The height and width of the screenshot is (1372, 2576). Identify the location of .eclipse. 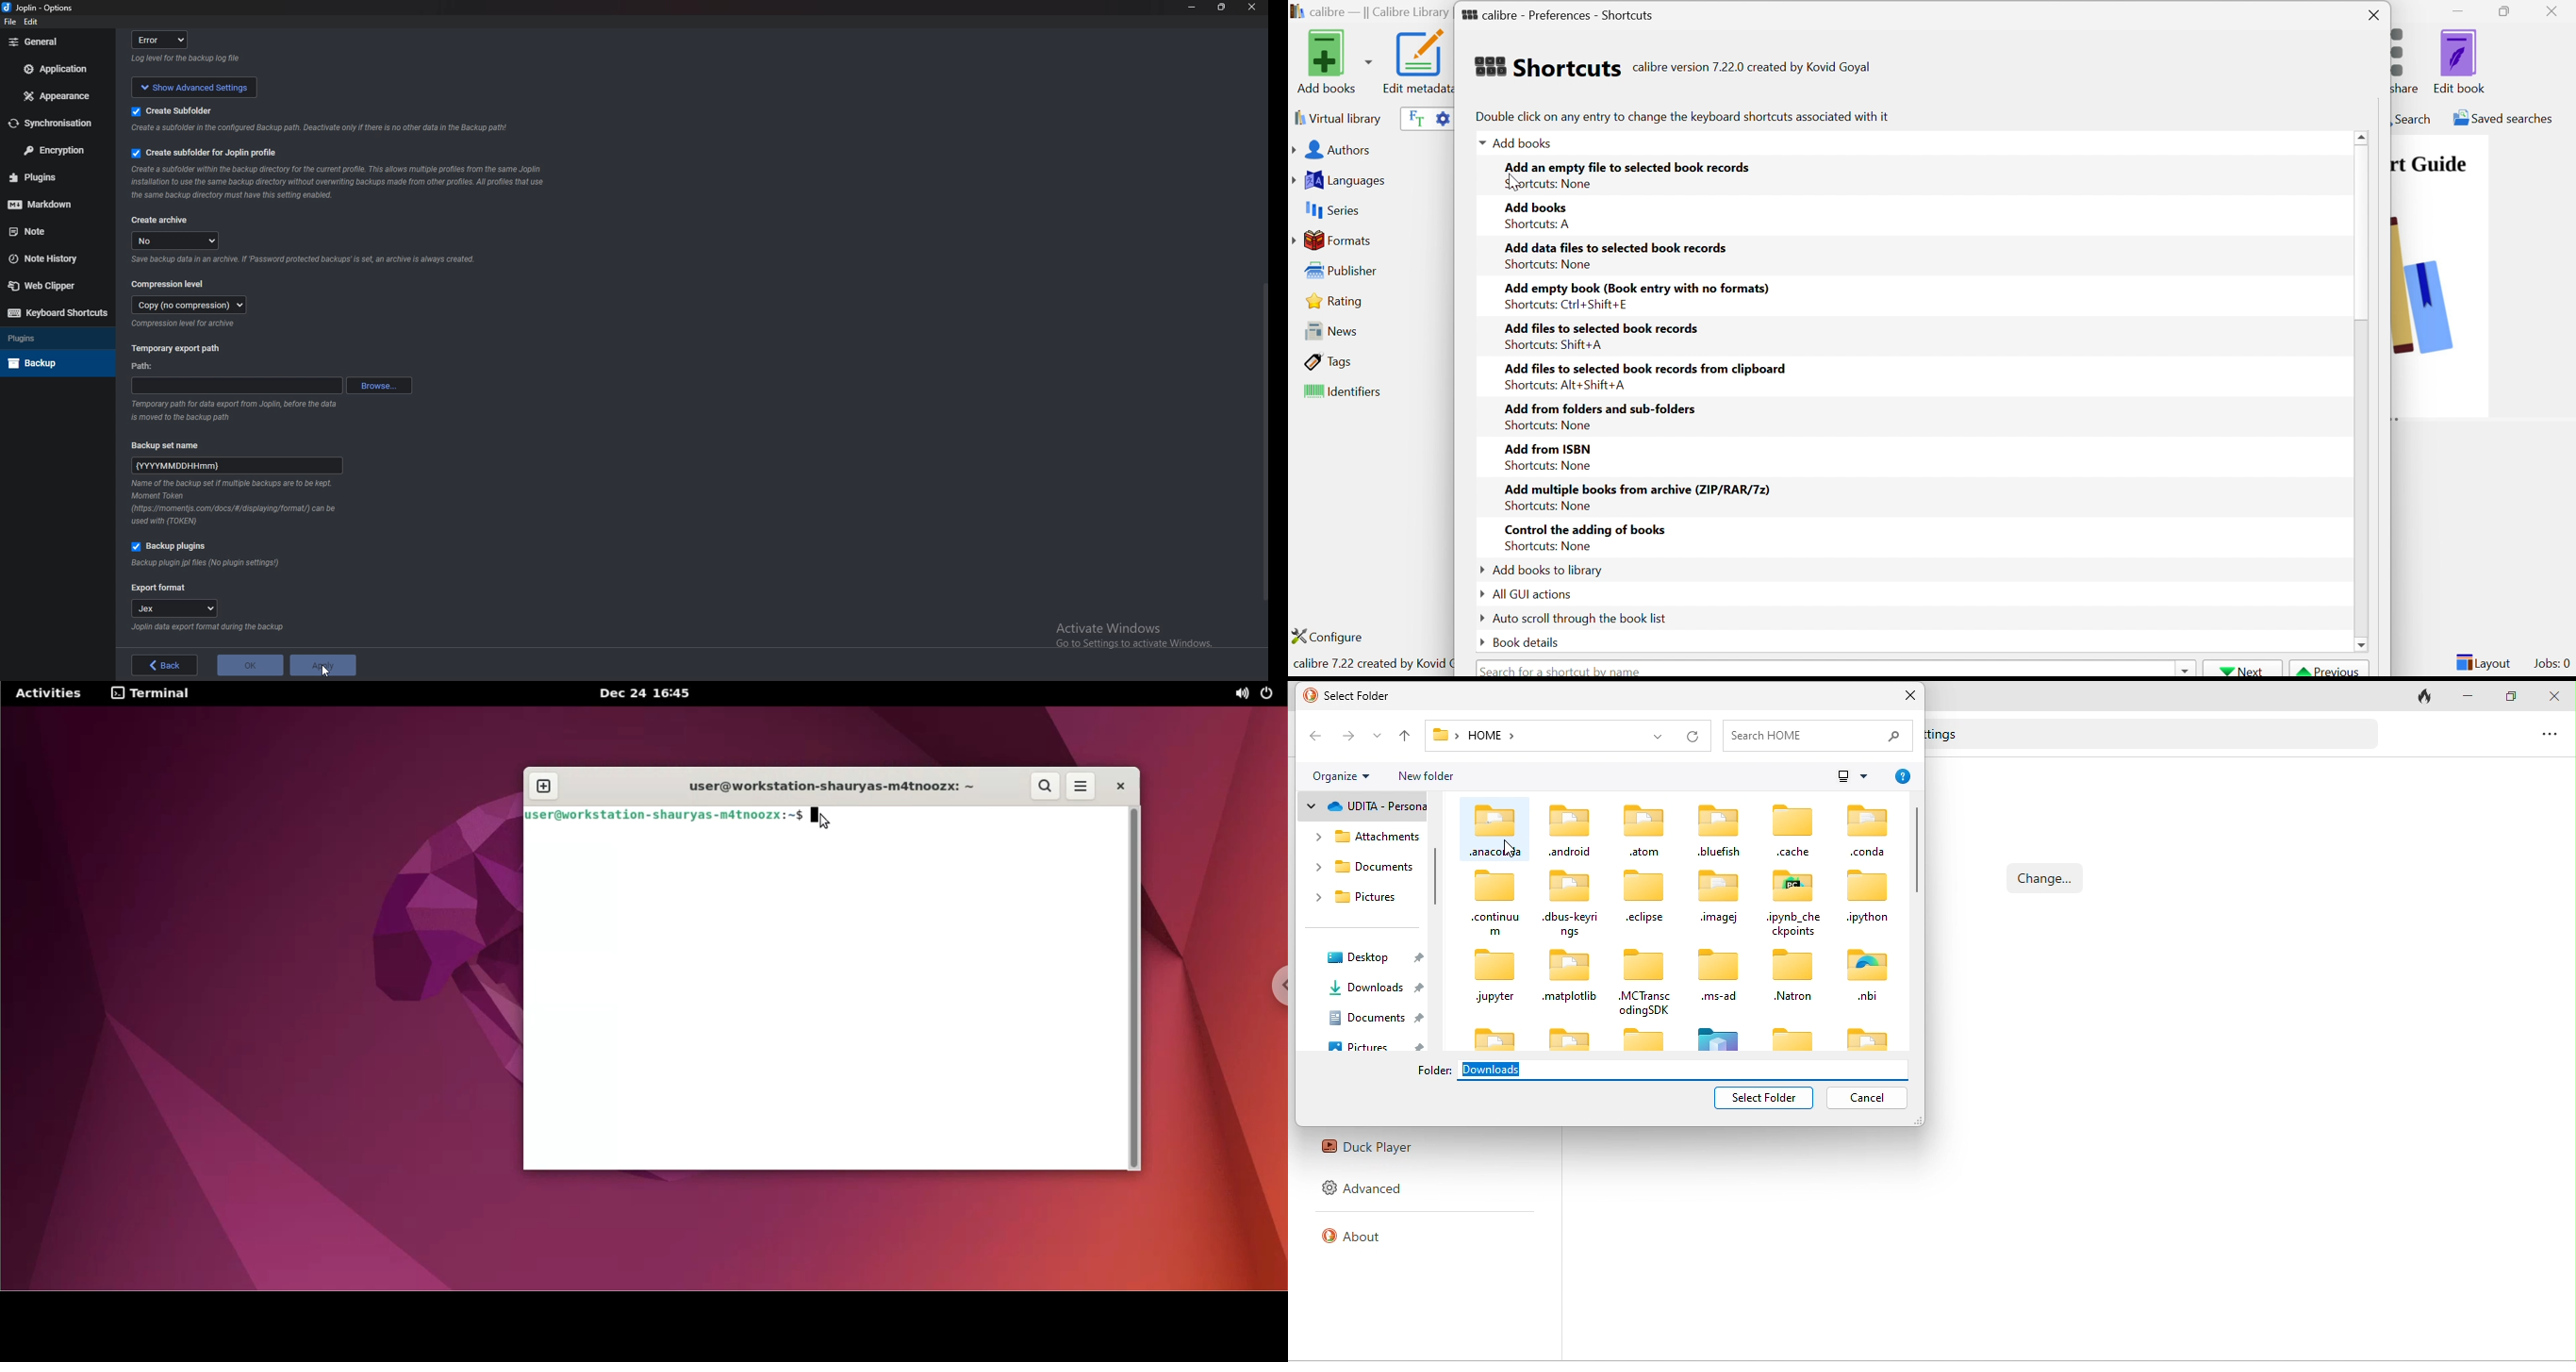
(1651, 896).